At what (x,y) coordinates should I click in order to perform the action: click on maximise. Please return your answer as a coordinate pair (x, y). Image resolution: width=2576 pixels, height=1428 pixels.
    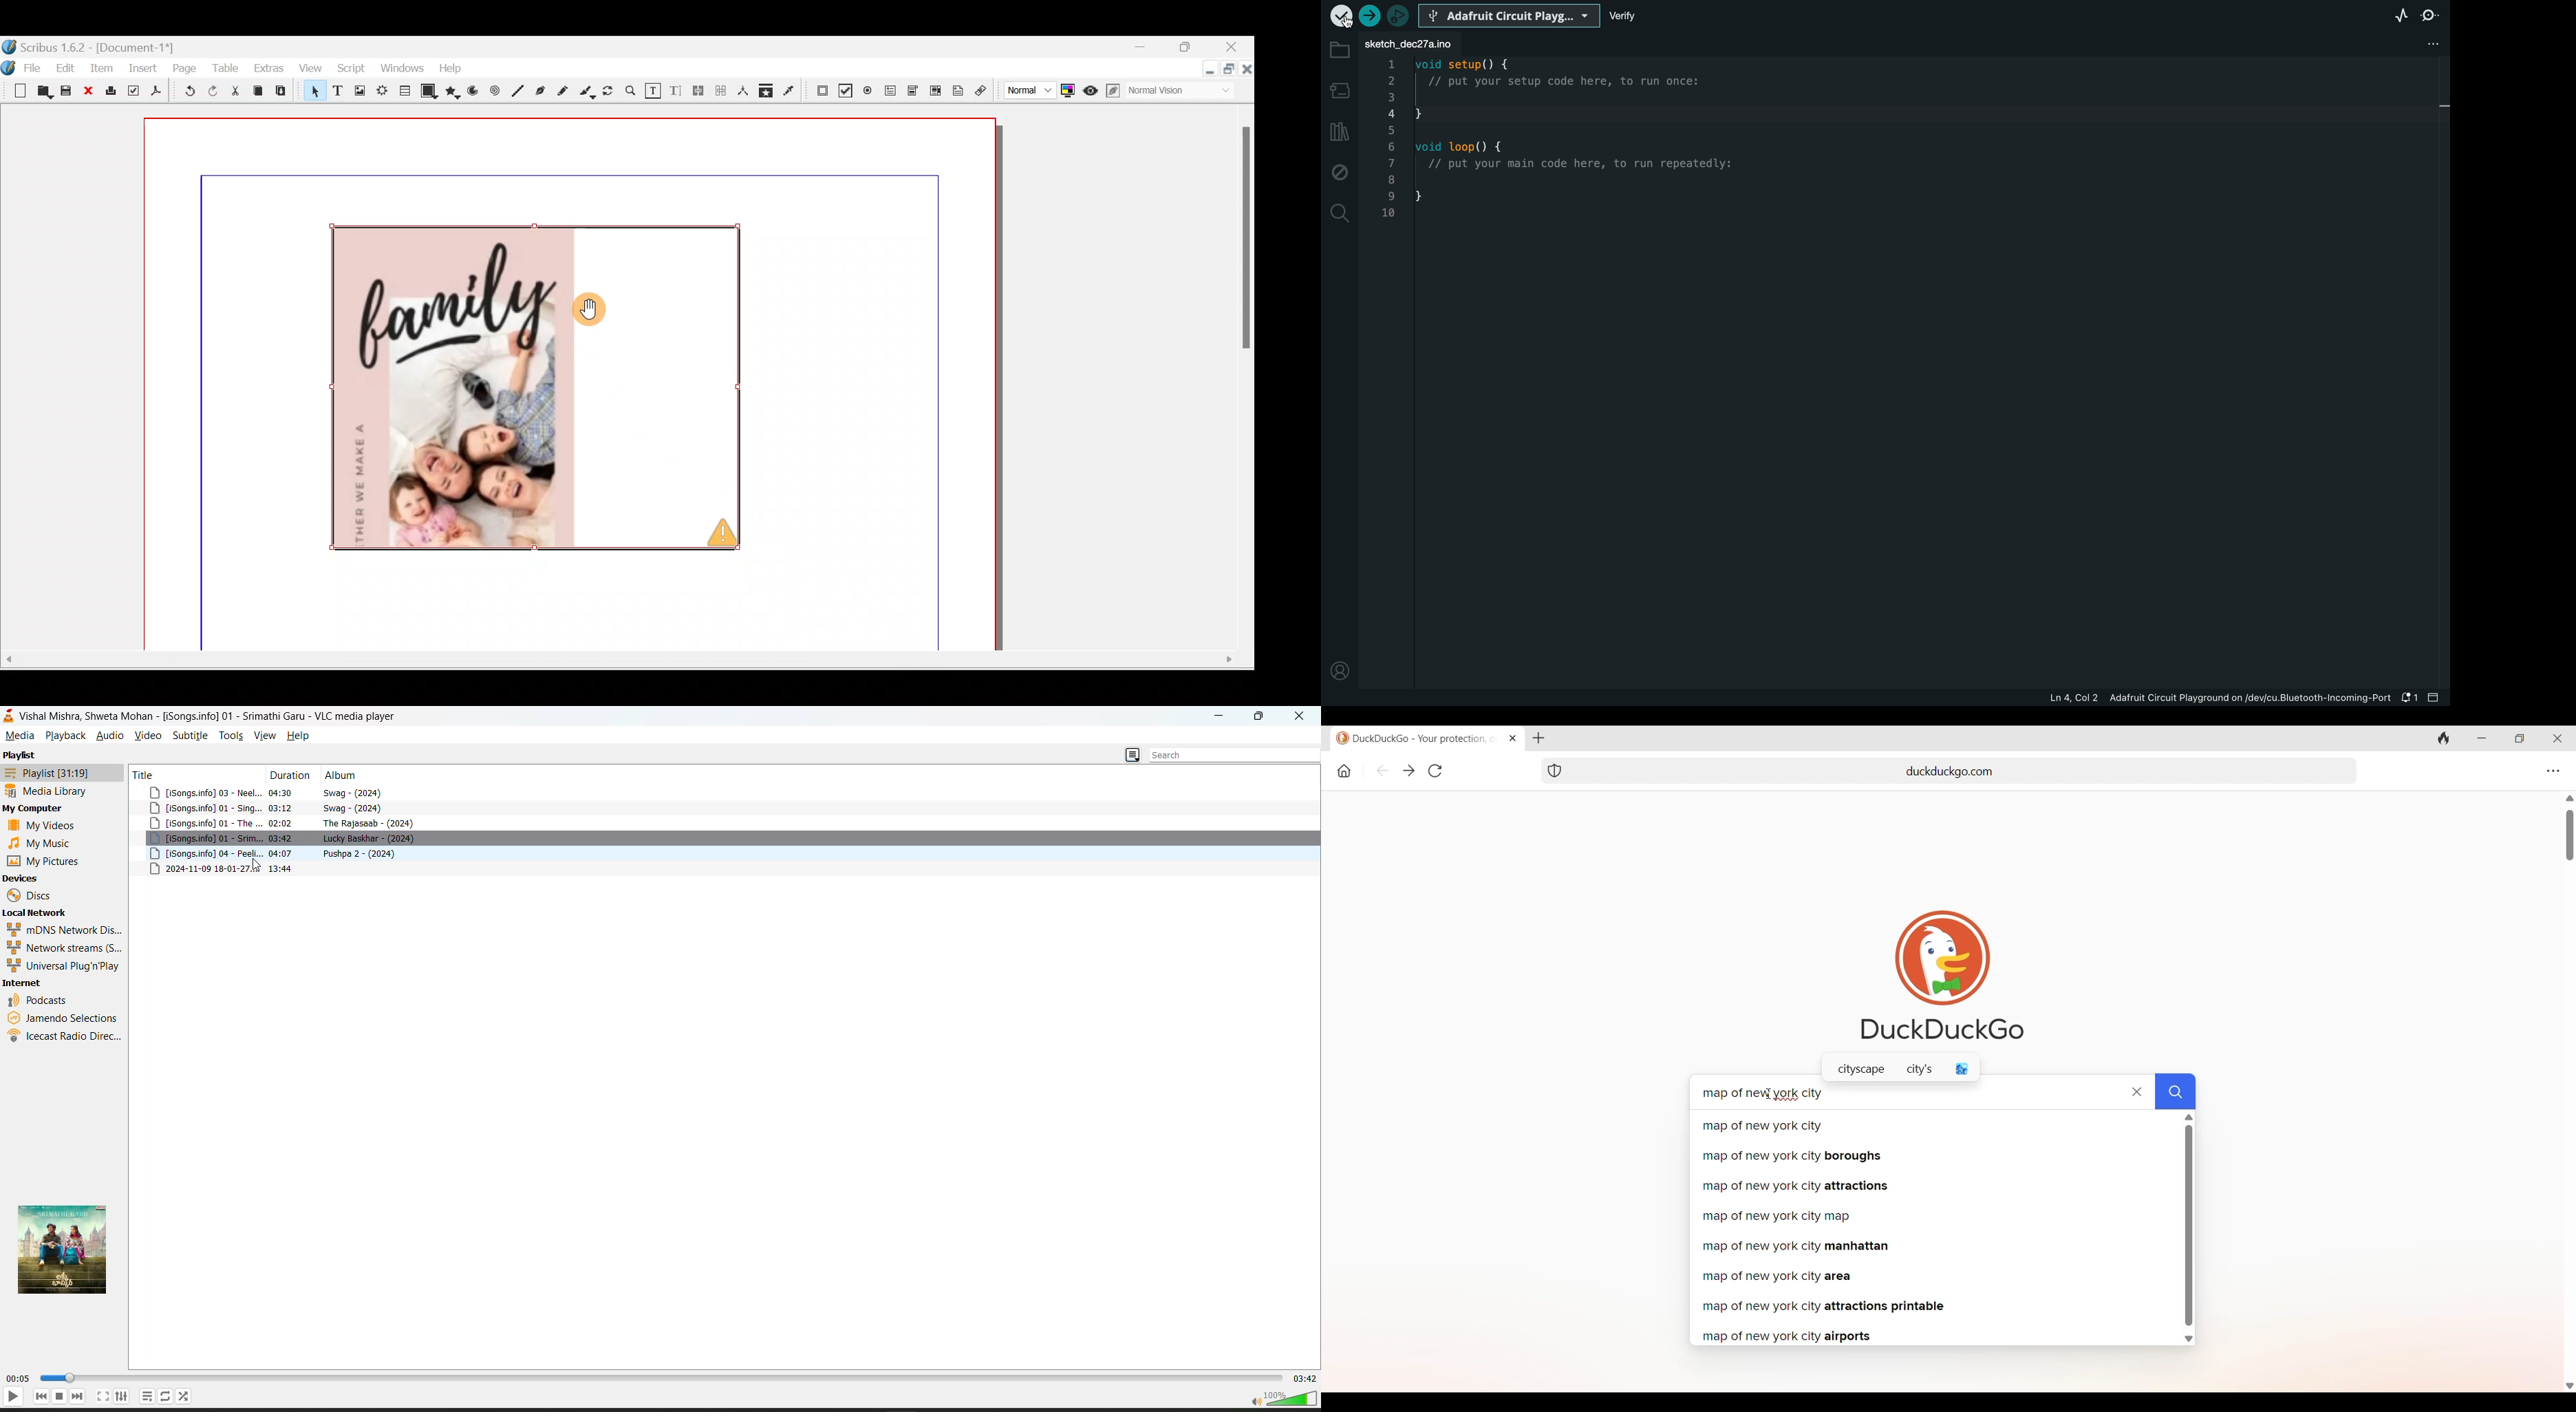
    Looking at the image, I should click on (1189, 49).